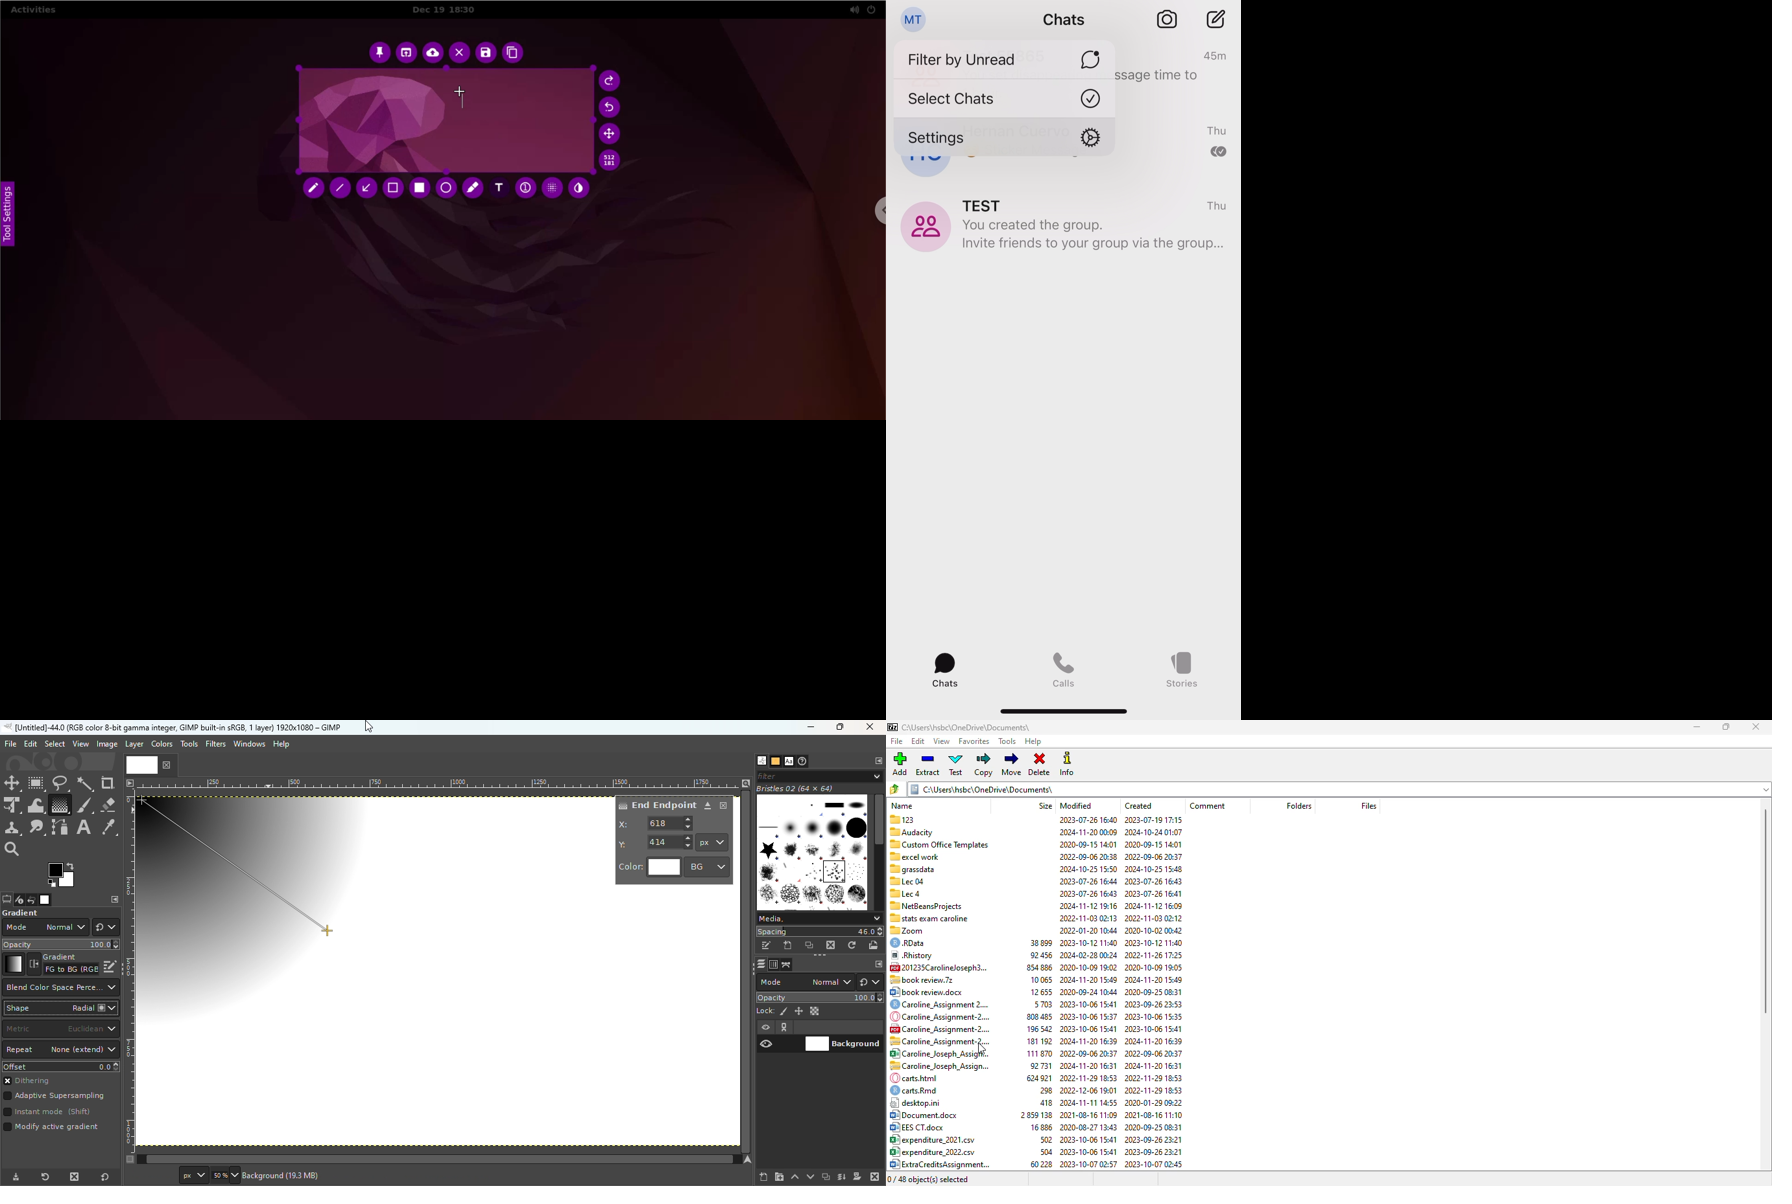  What do you see at coordinates (108, 802) in the screenshot?
I see `Eraser tool` at bounding box center [108, 802].